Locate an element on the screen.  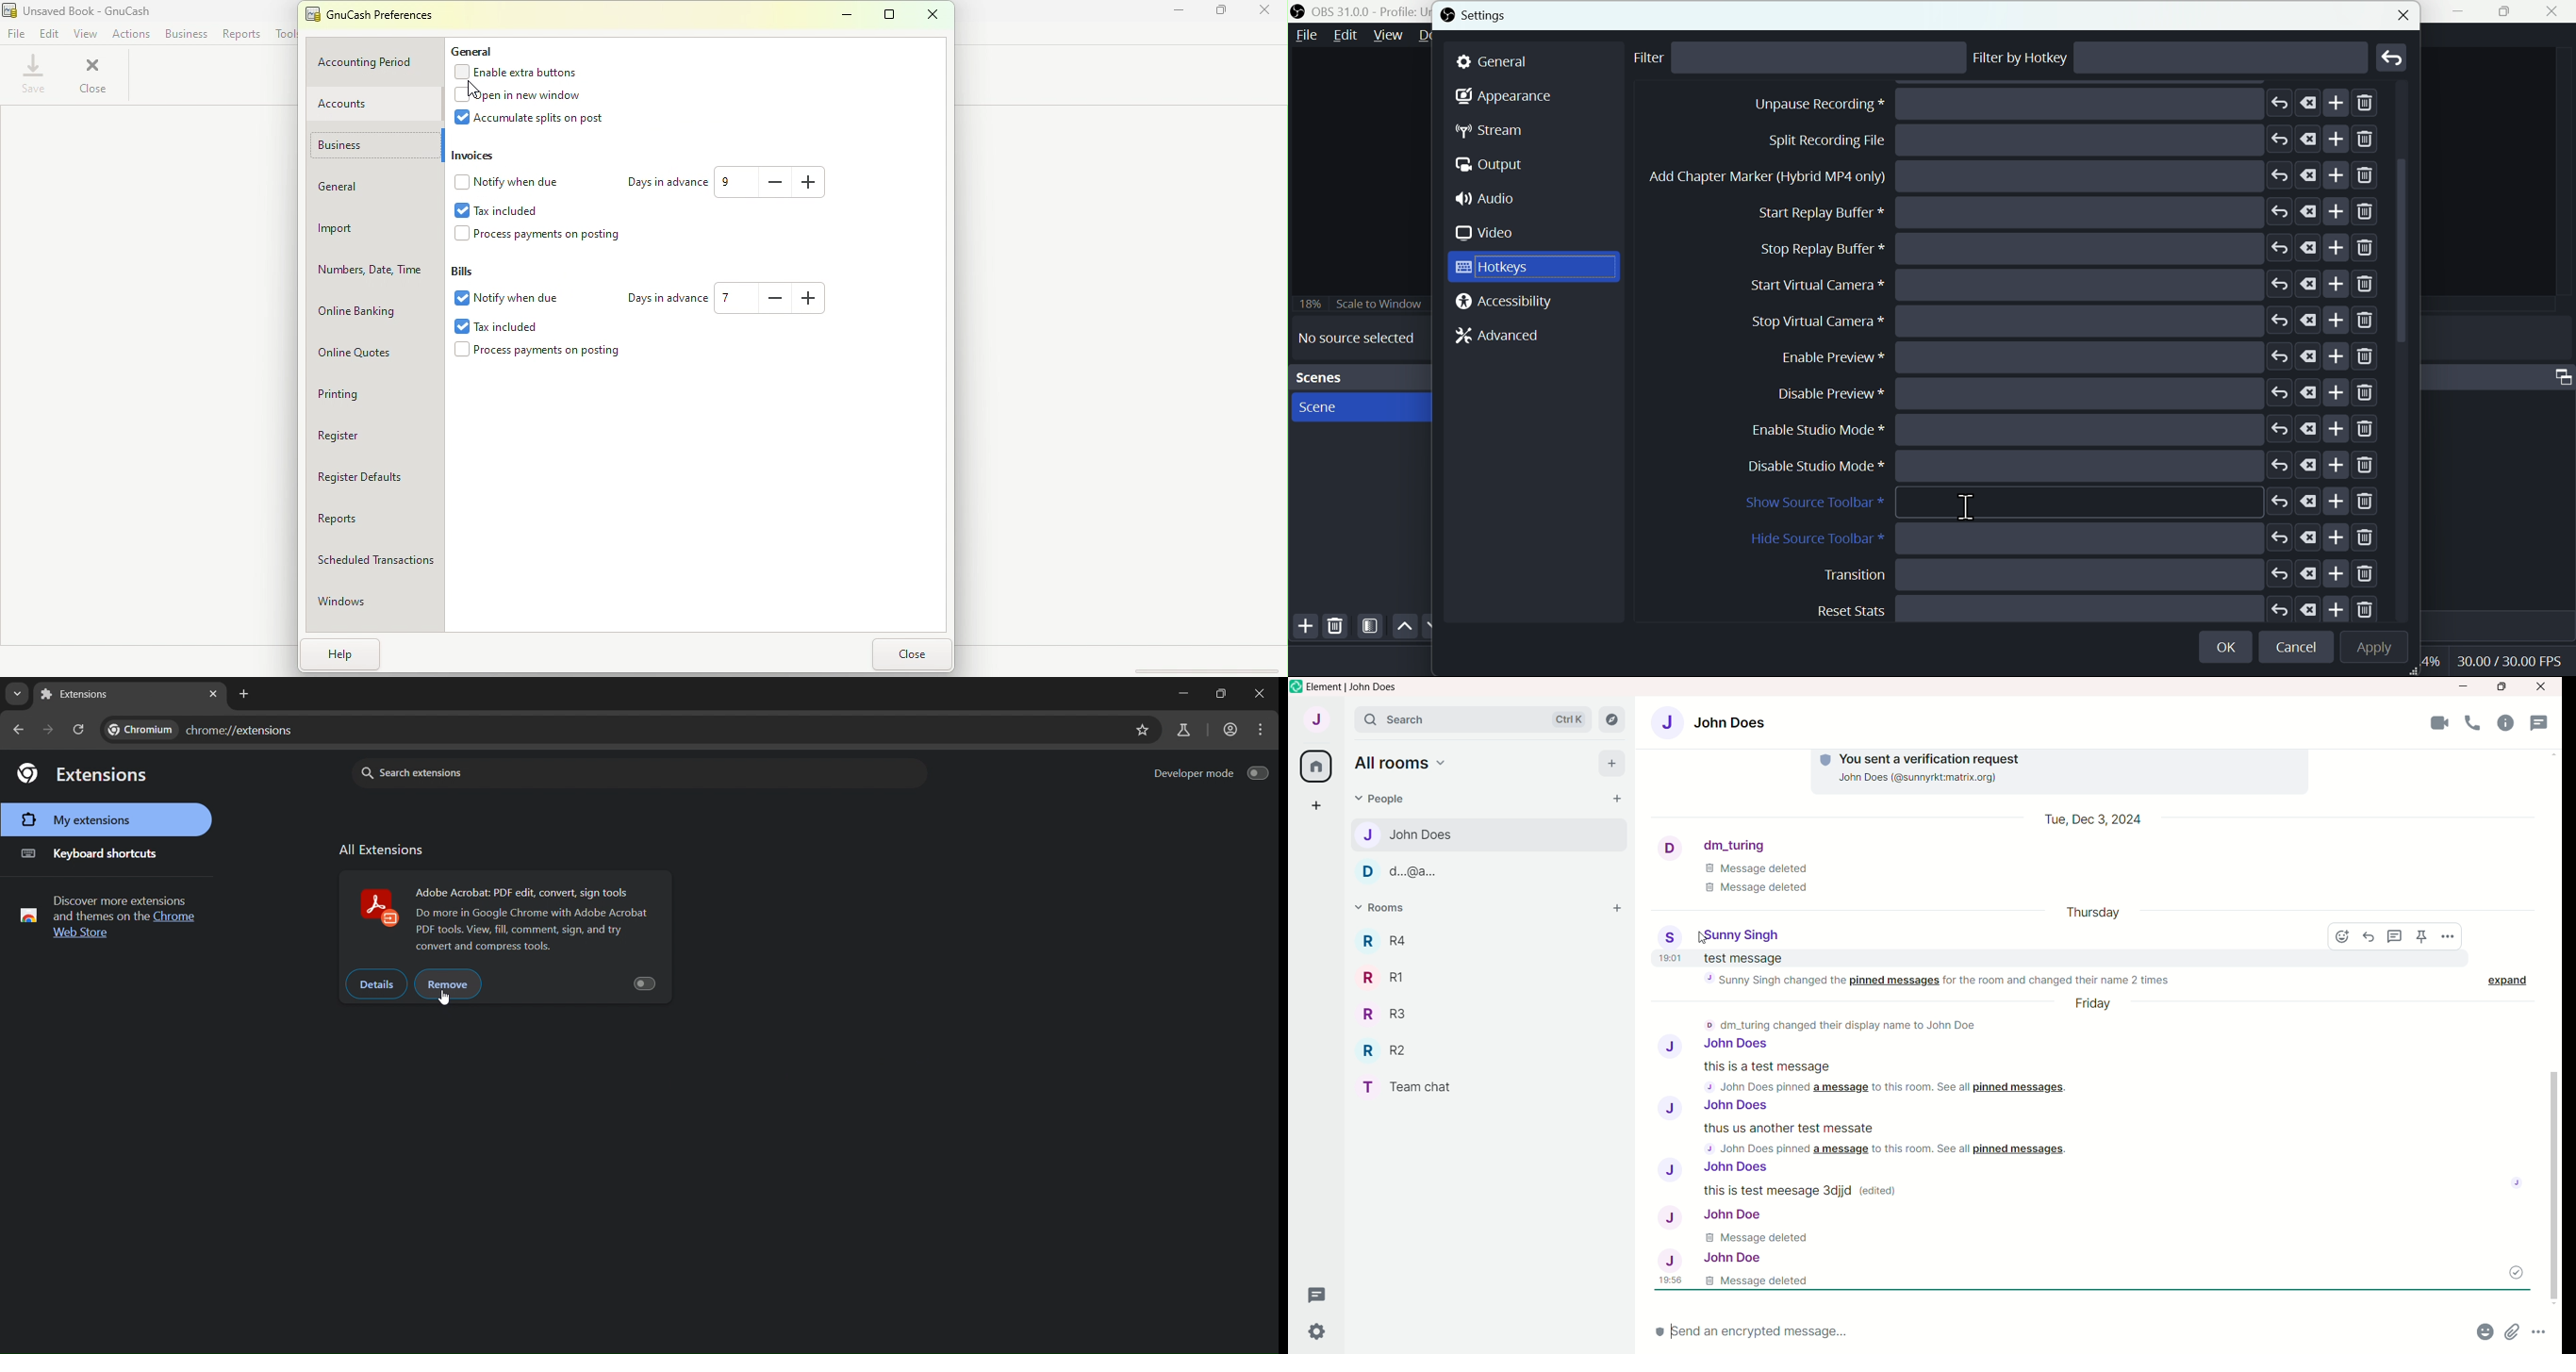
Maximize is located at coordinates (886, 19).